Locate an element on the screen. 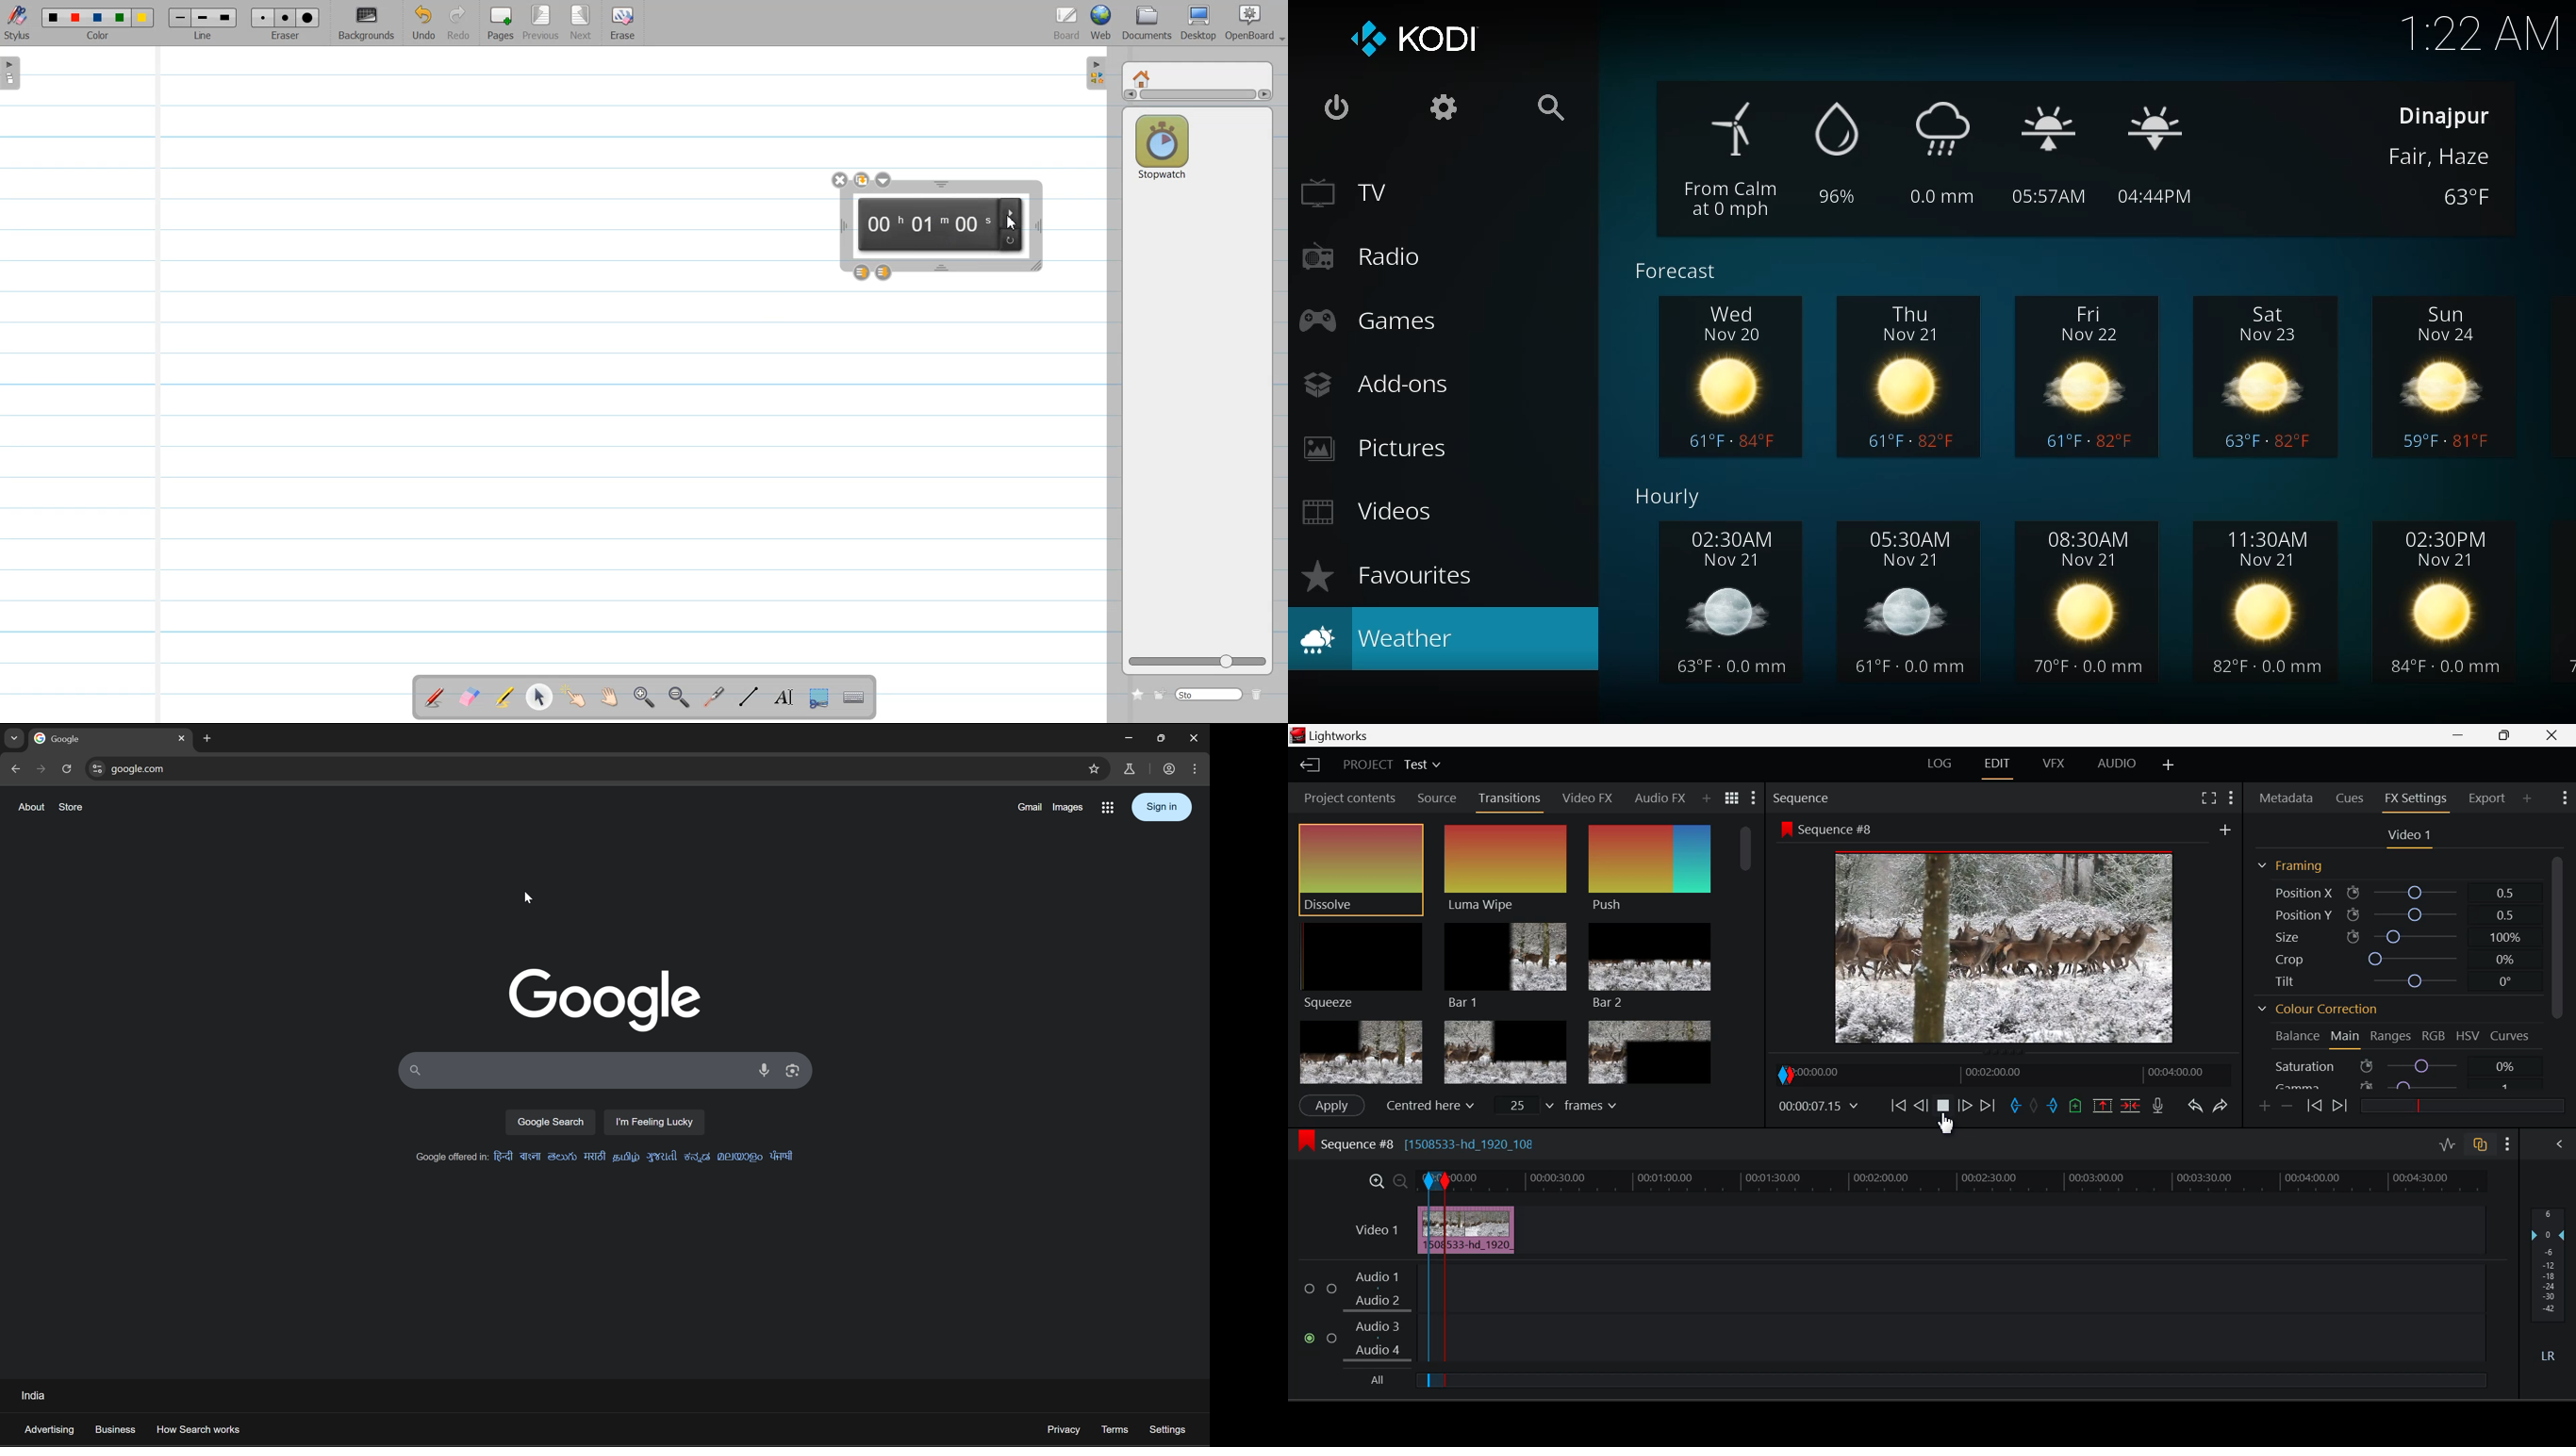 The width and height of the screenshot is (2576, 1456). 11:30 is located at coordinates (2271, 604).